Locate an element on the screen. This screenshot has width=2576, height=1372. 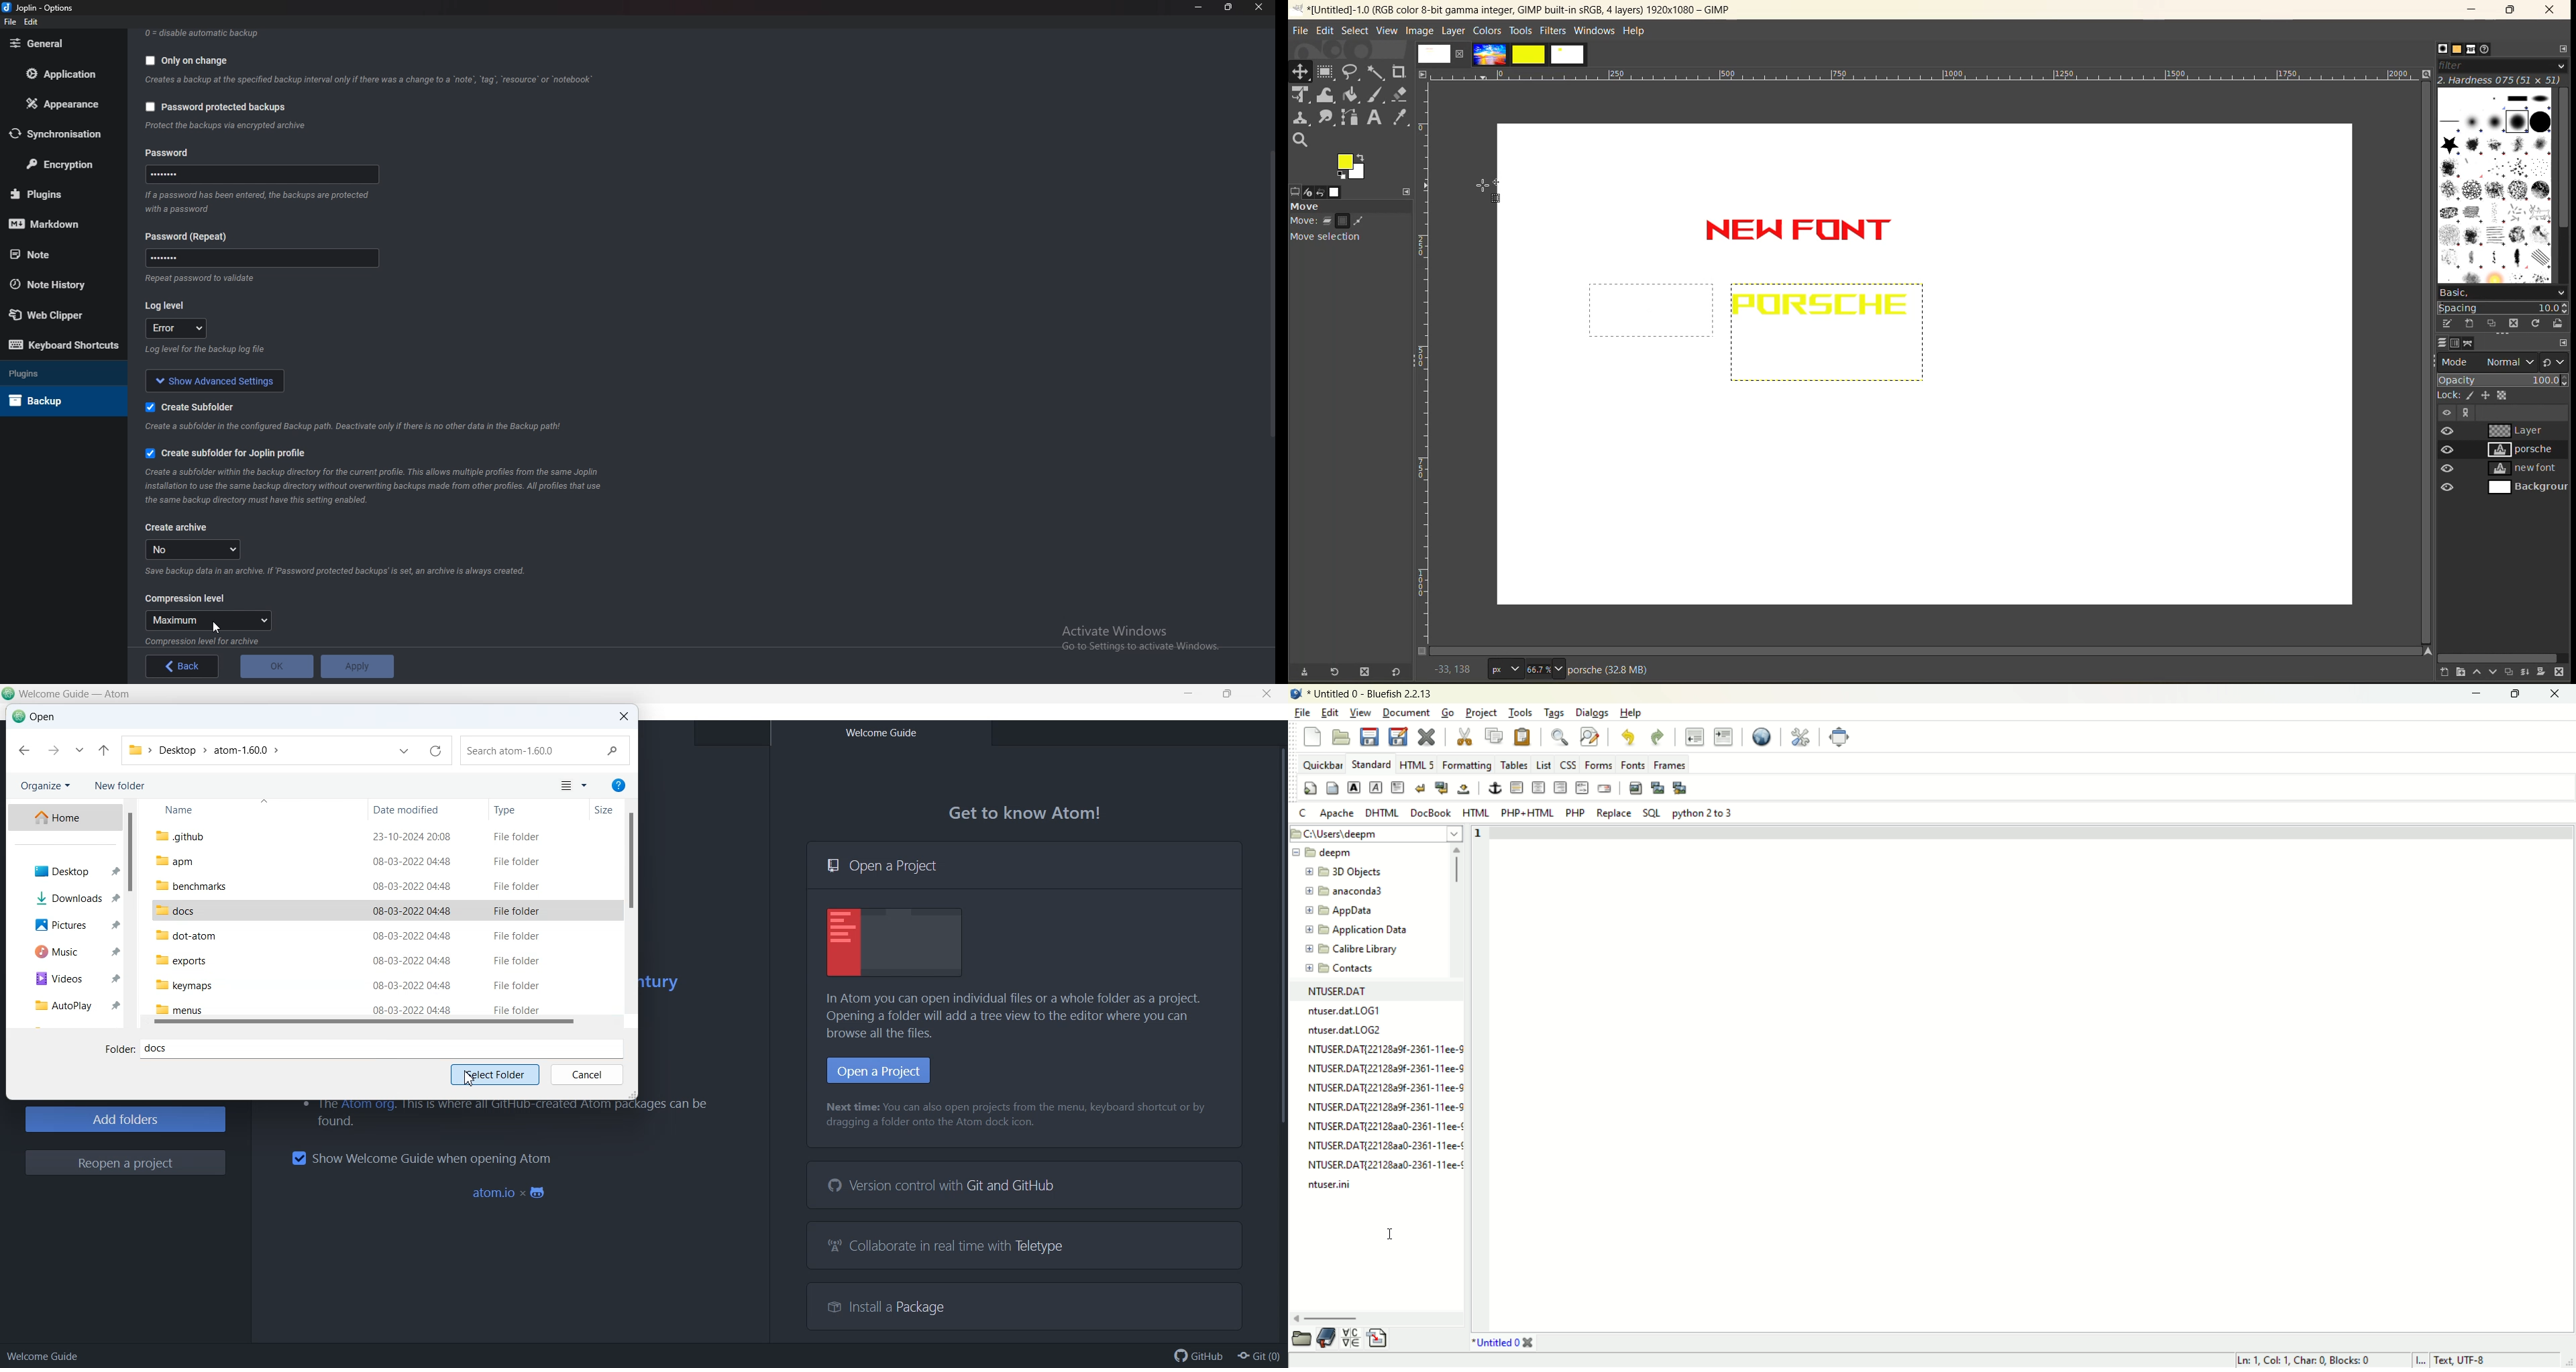
Info on password is located at coordinates (260, 205).